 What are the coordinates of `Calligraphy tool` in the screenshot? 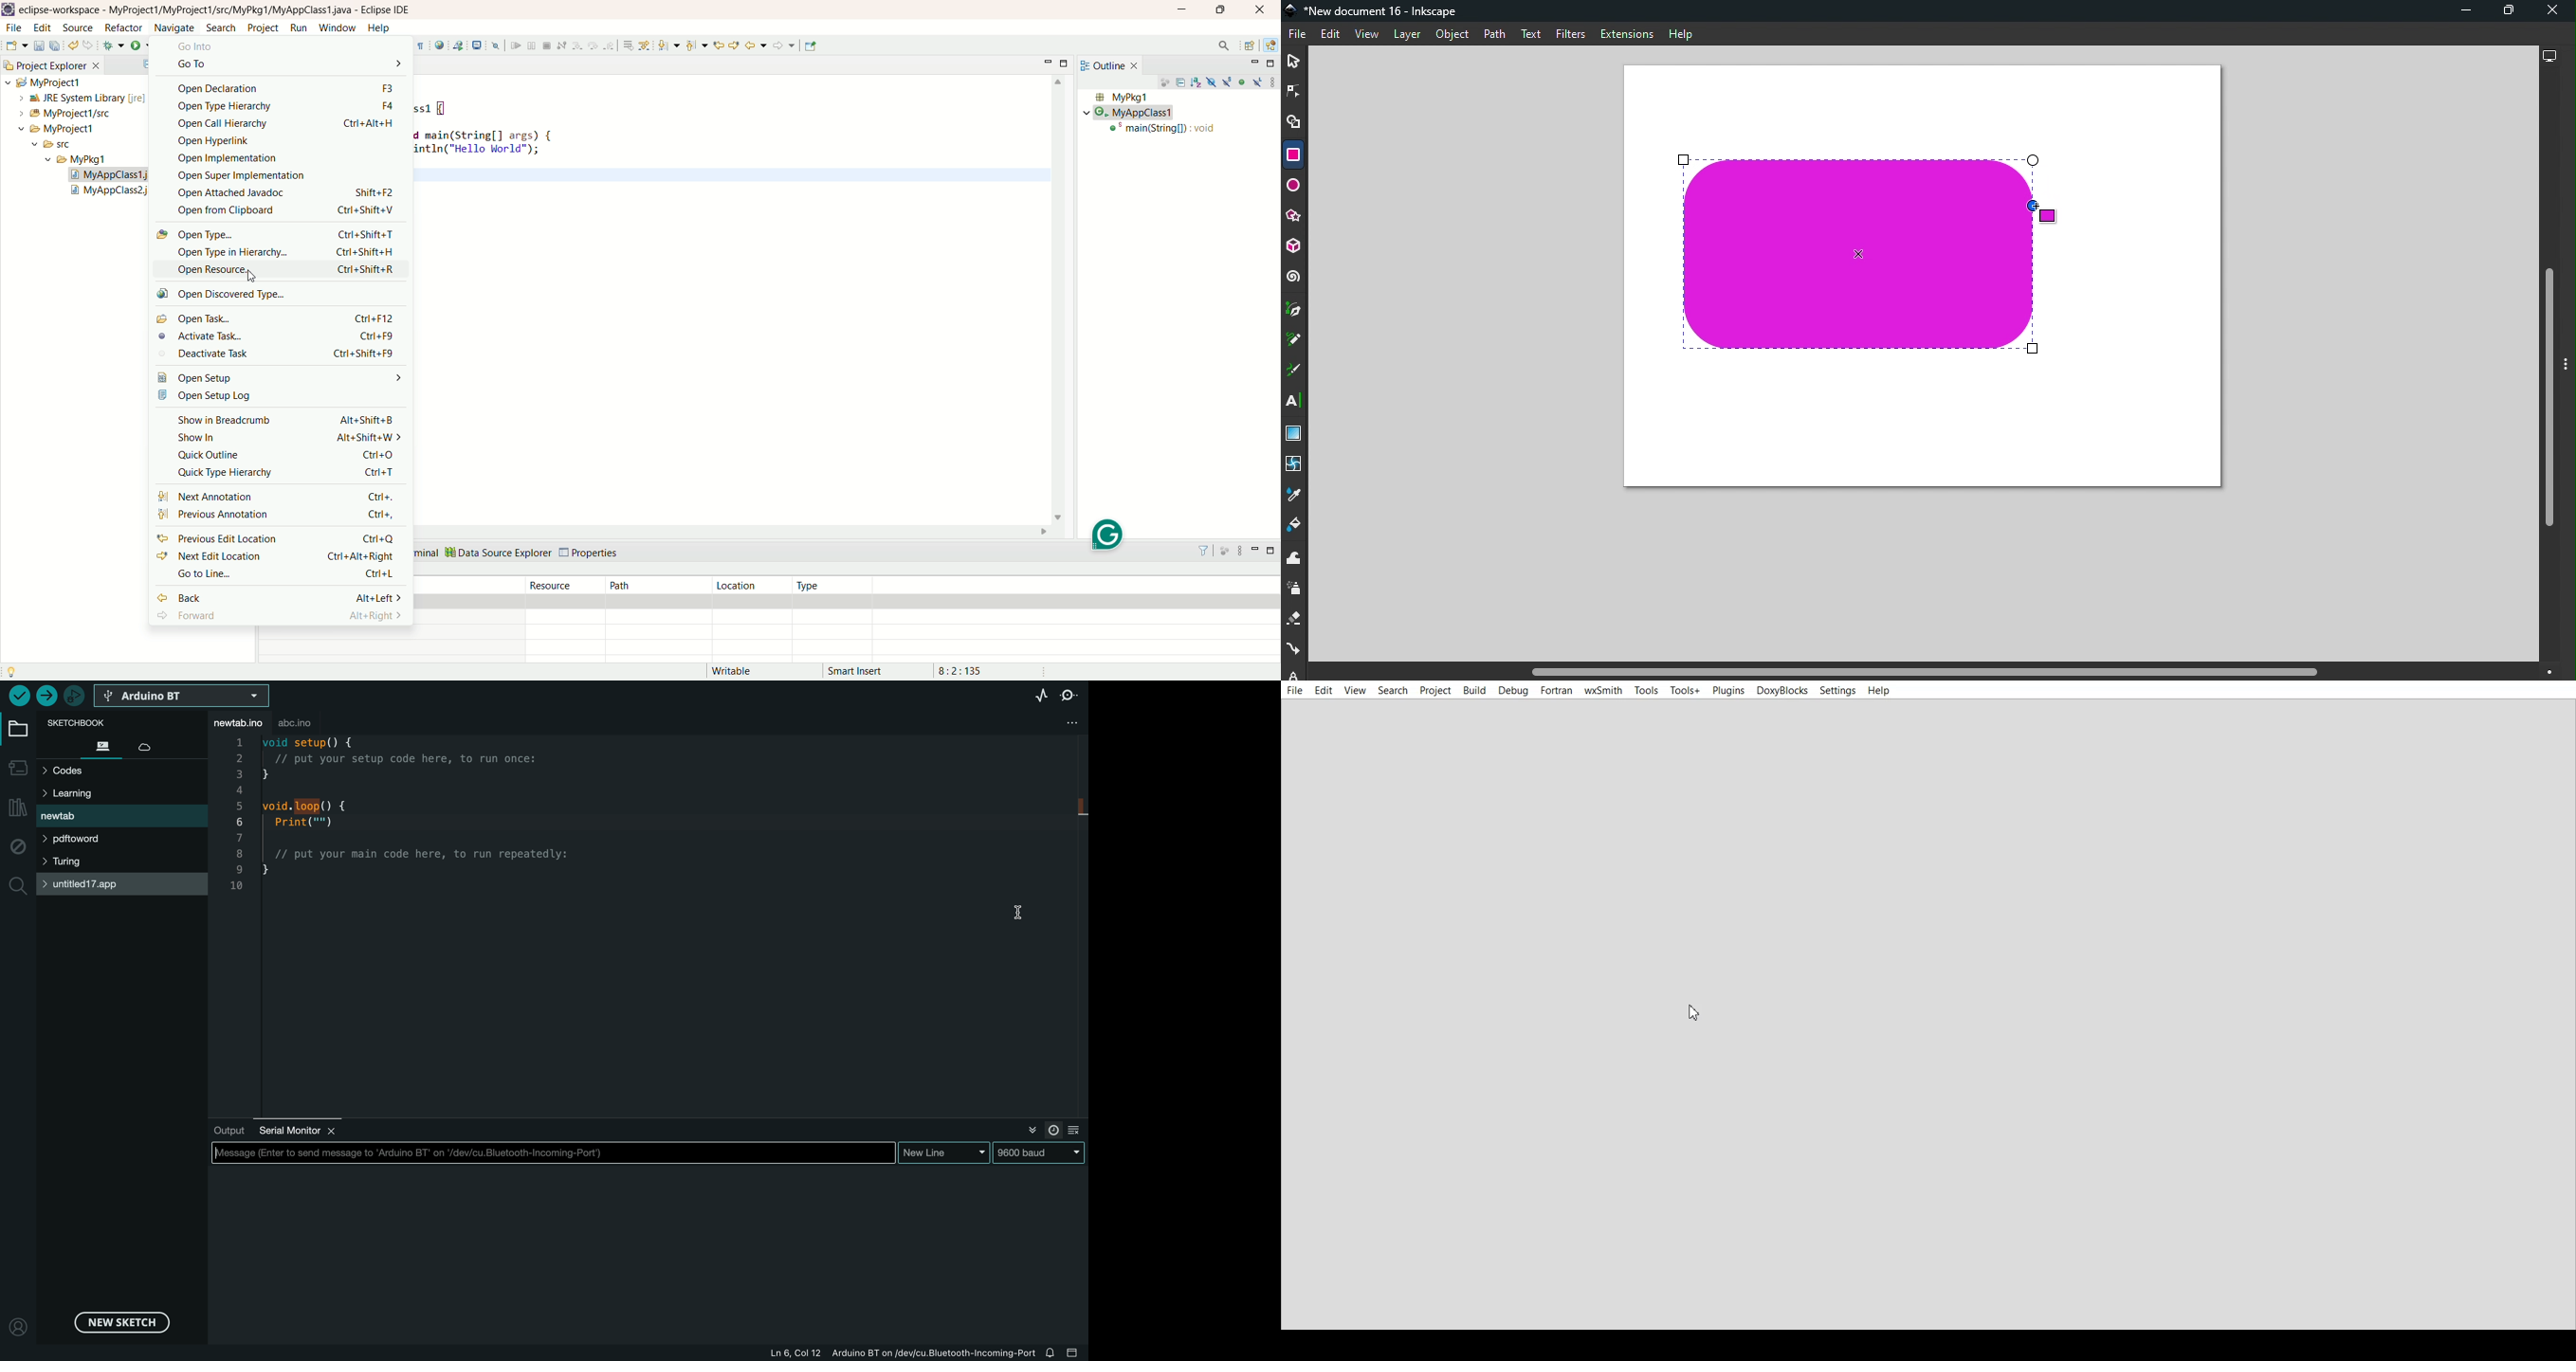 It's located at (1295, 371).